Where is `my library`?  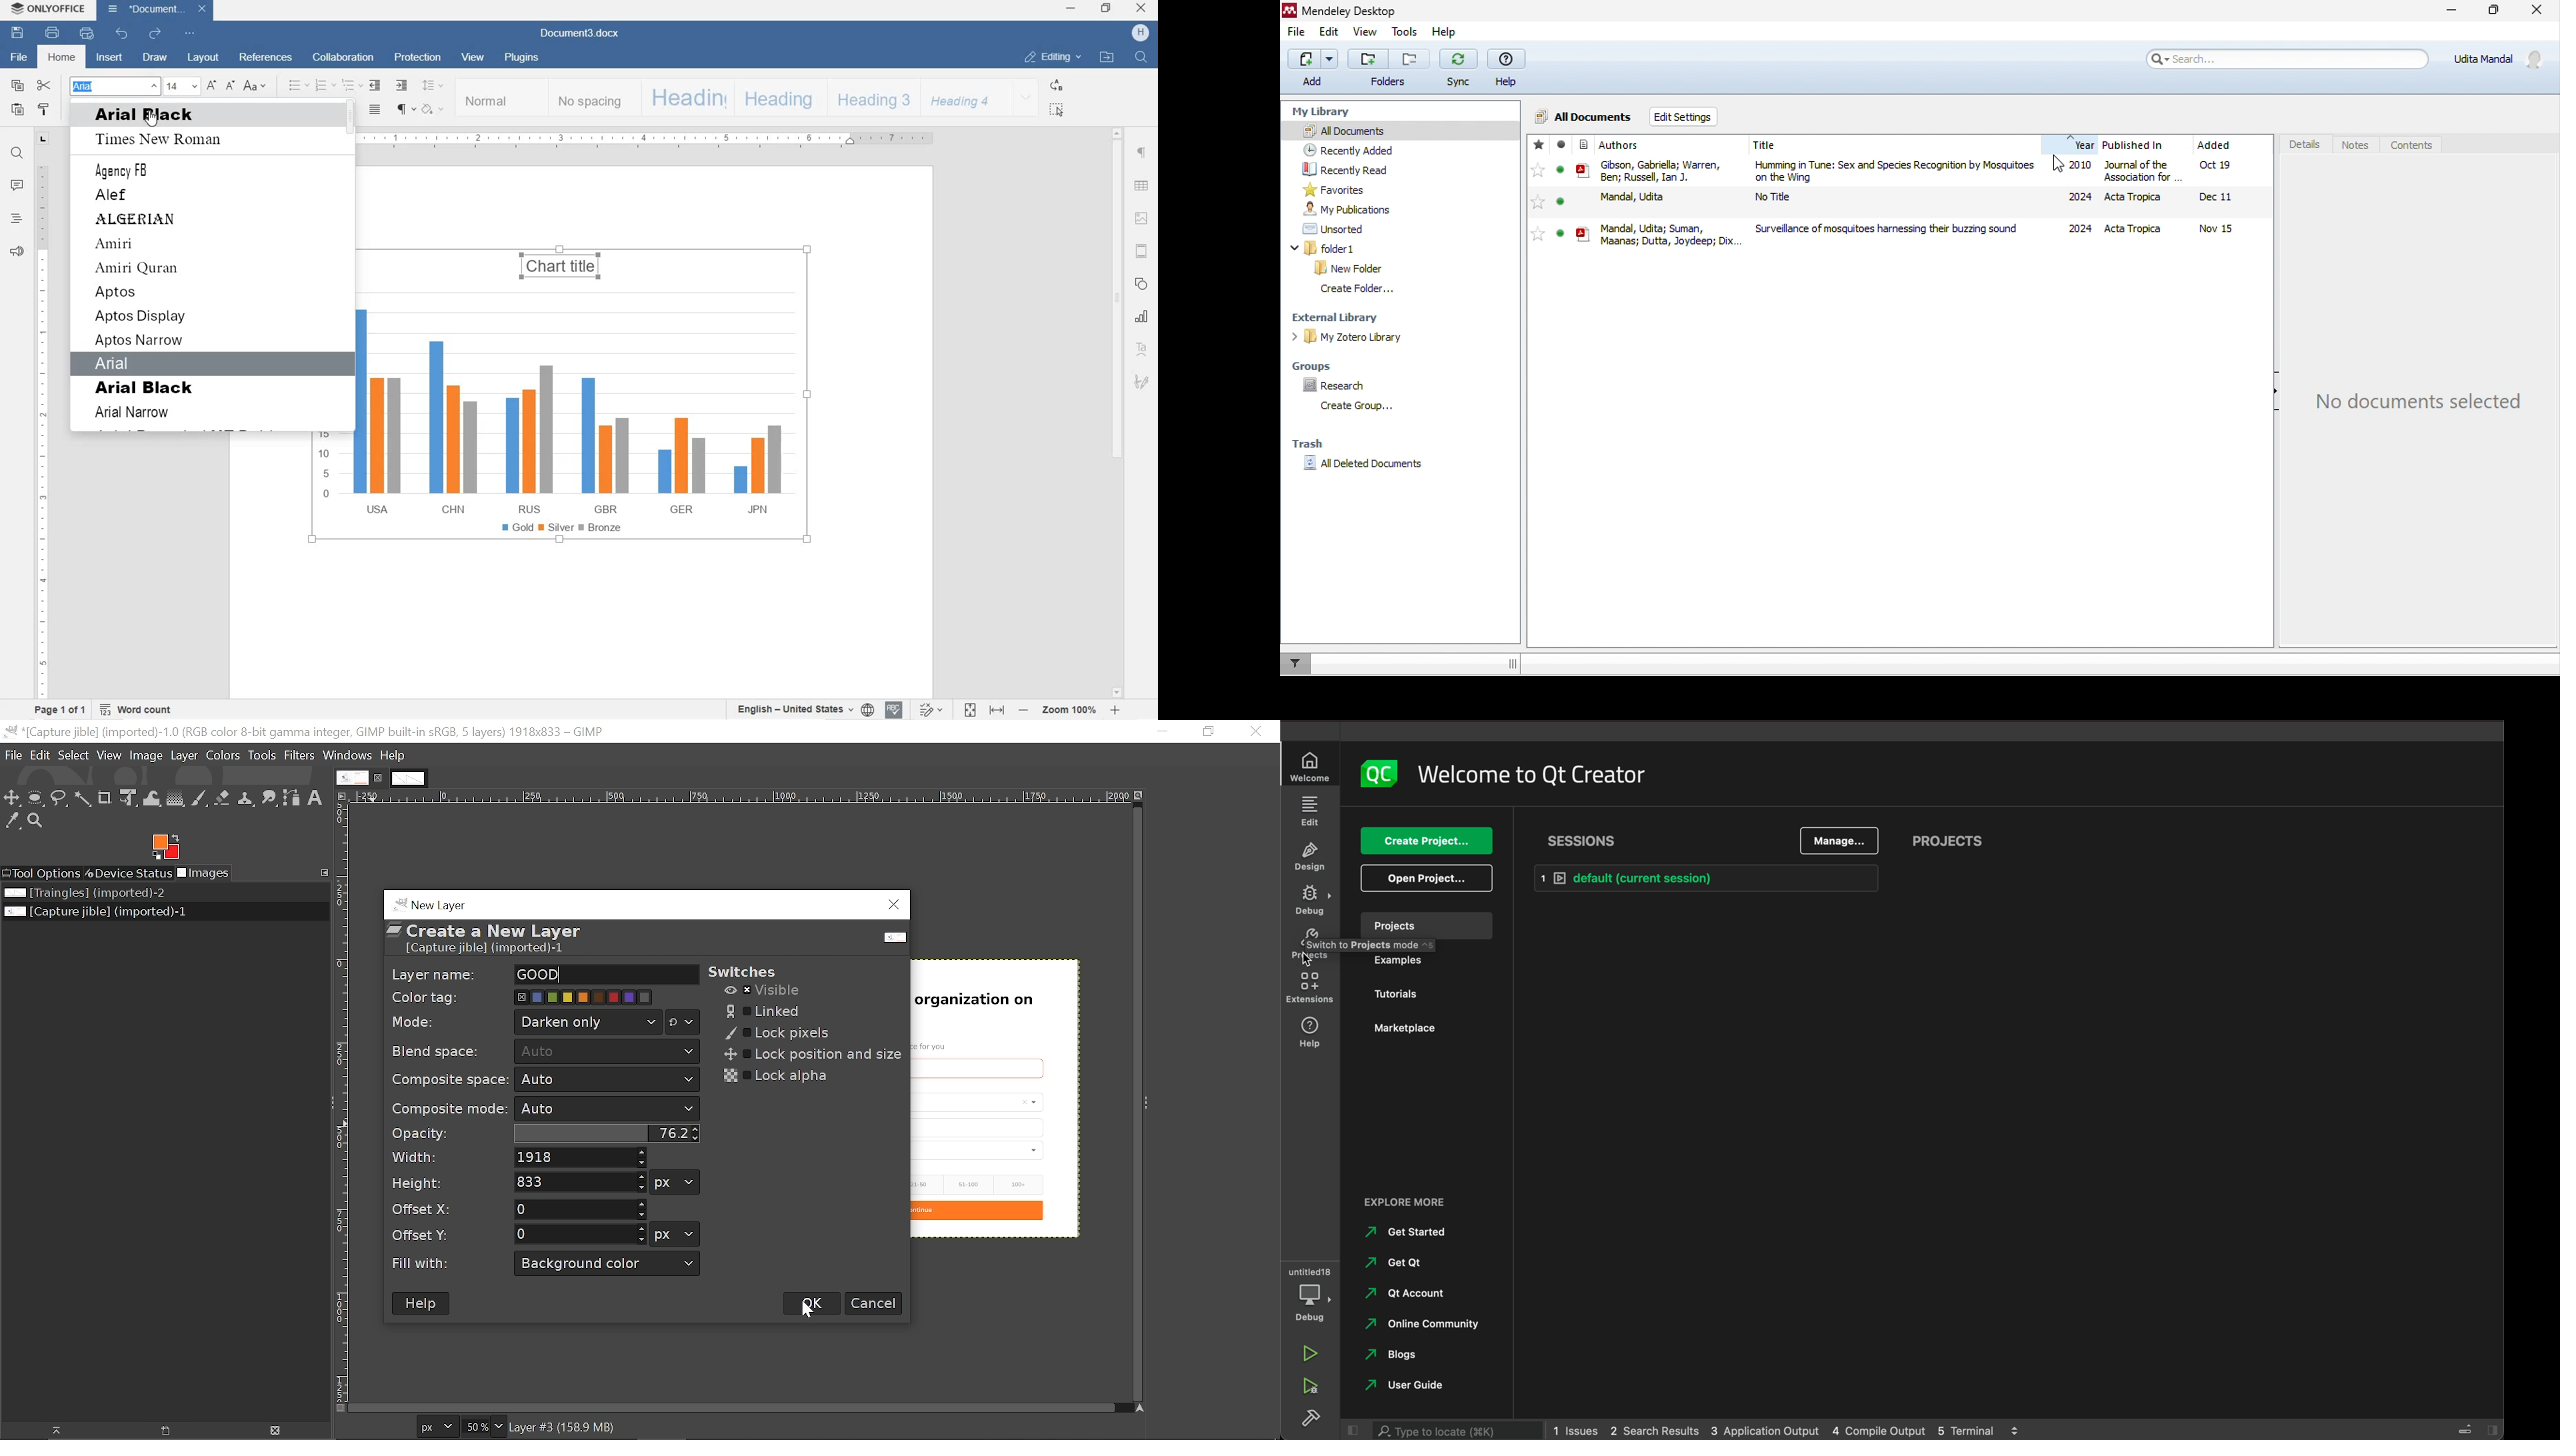 my library is located at coordinates (1327, 112).